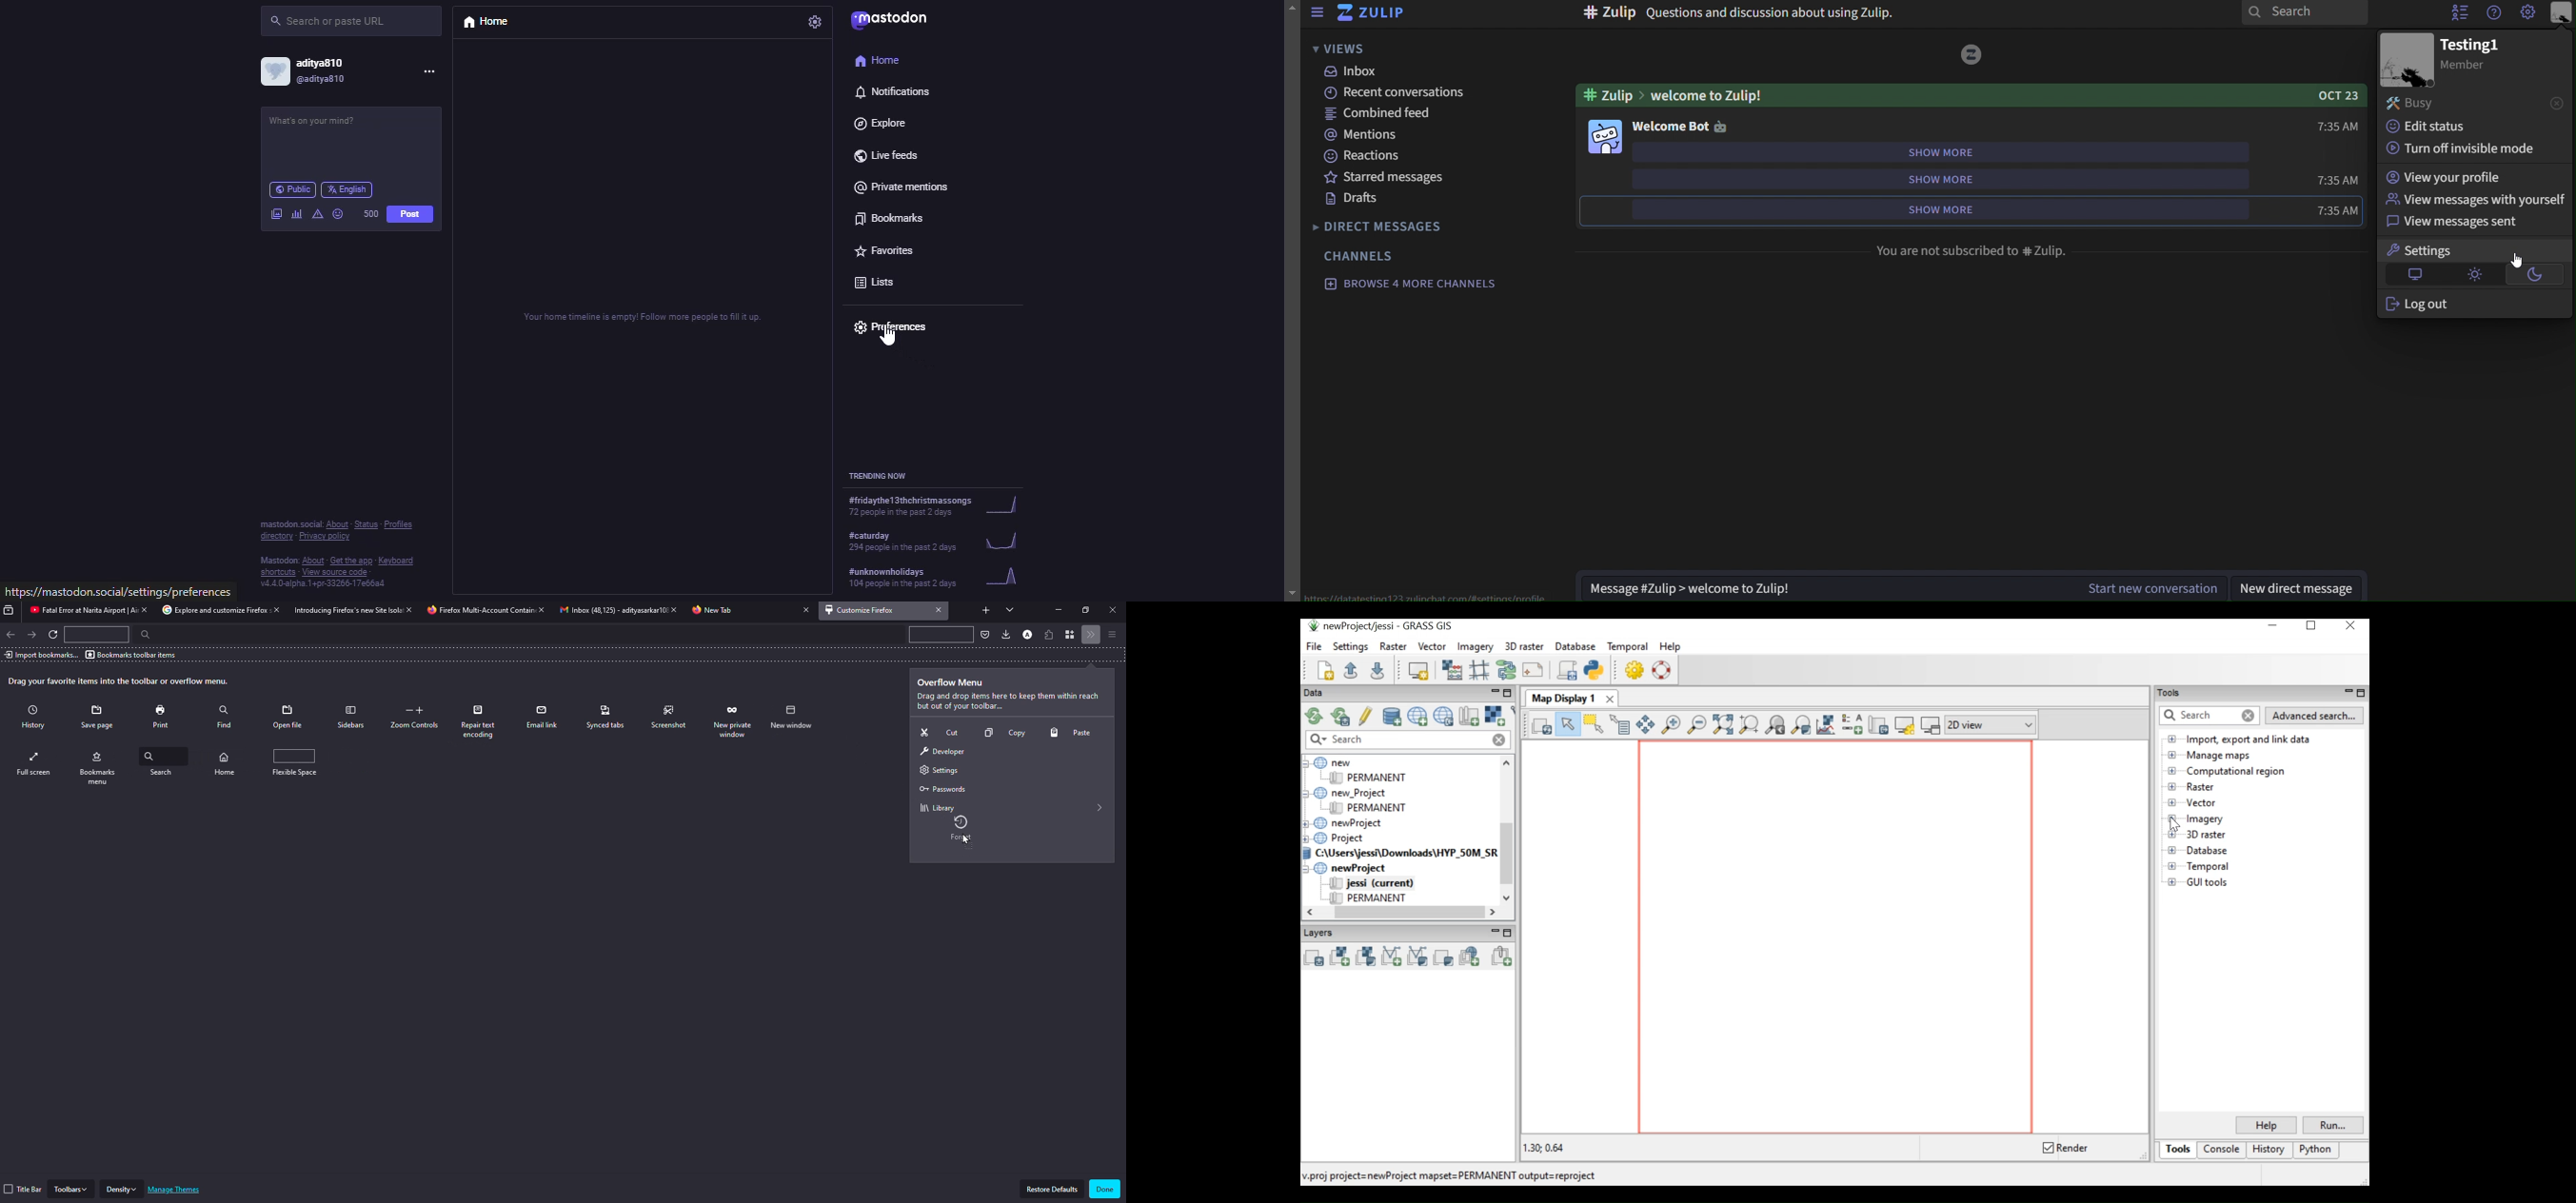  I want to click on explore, so click(882, 124).